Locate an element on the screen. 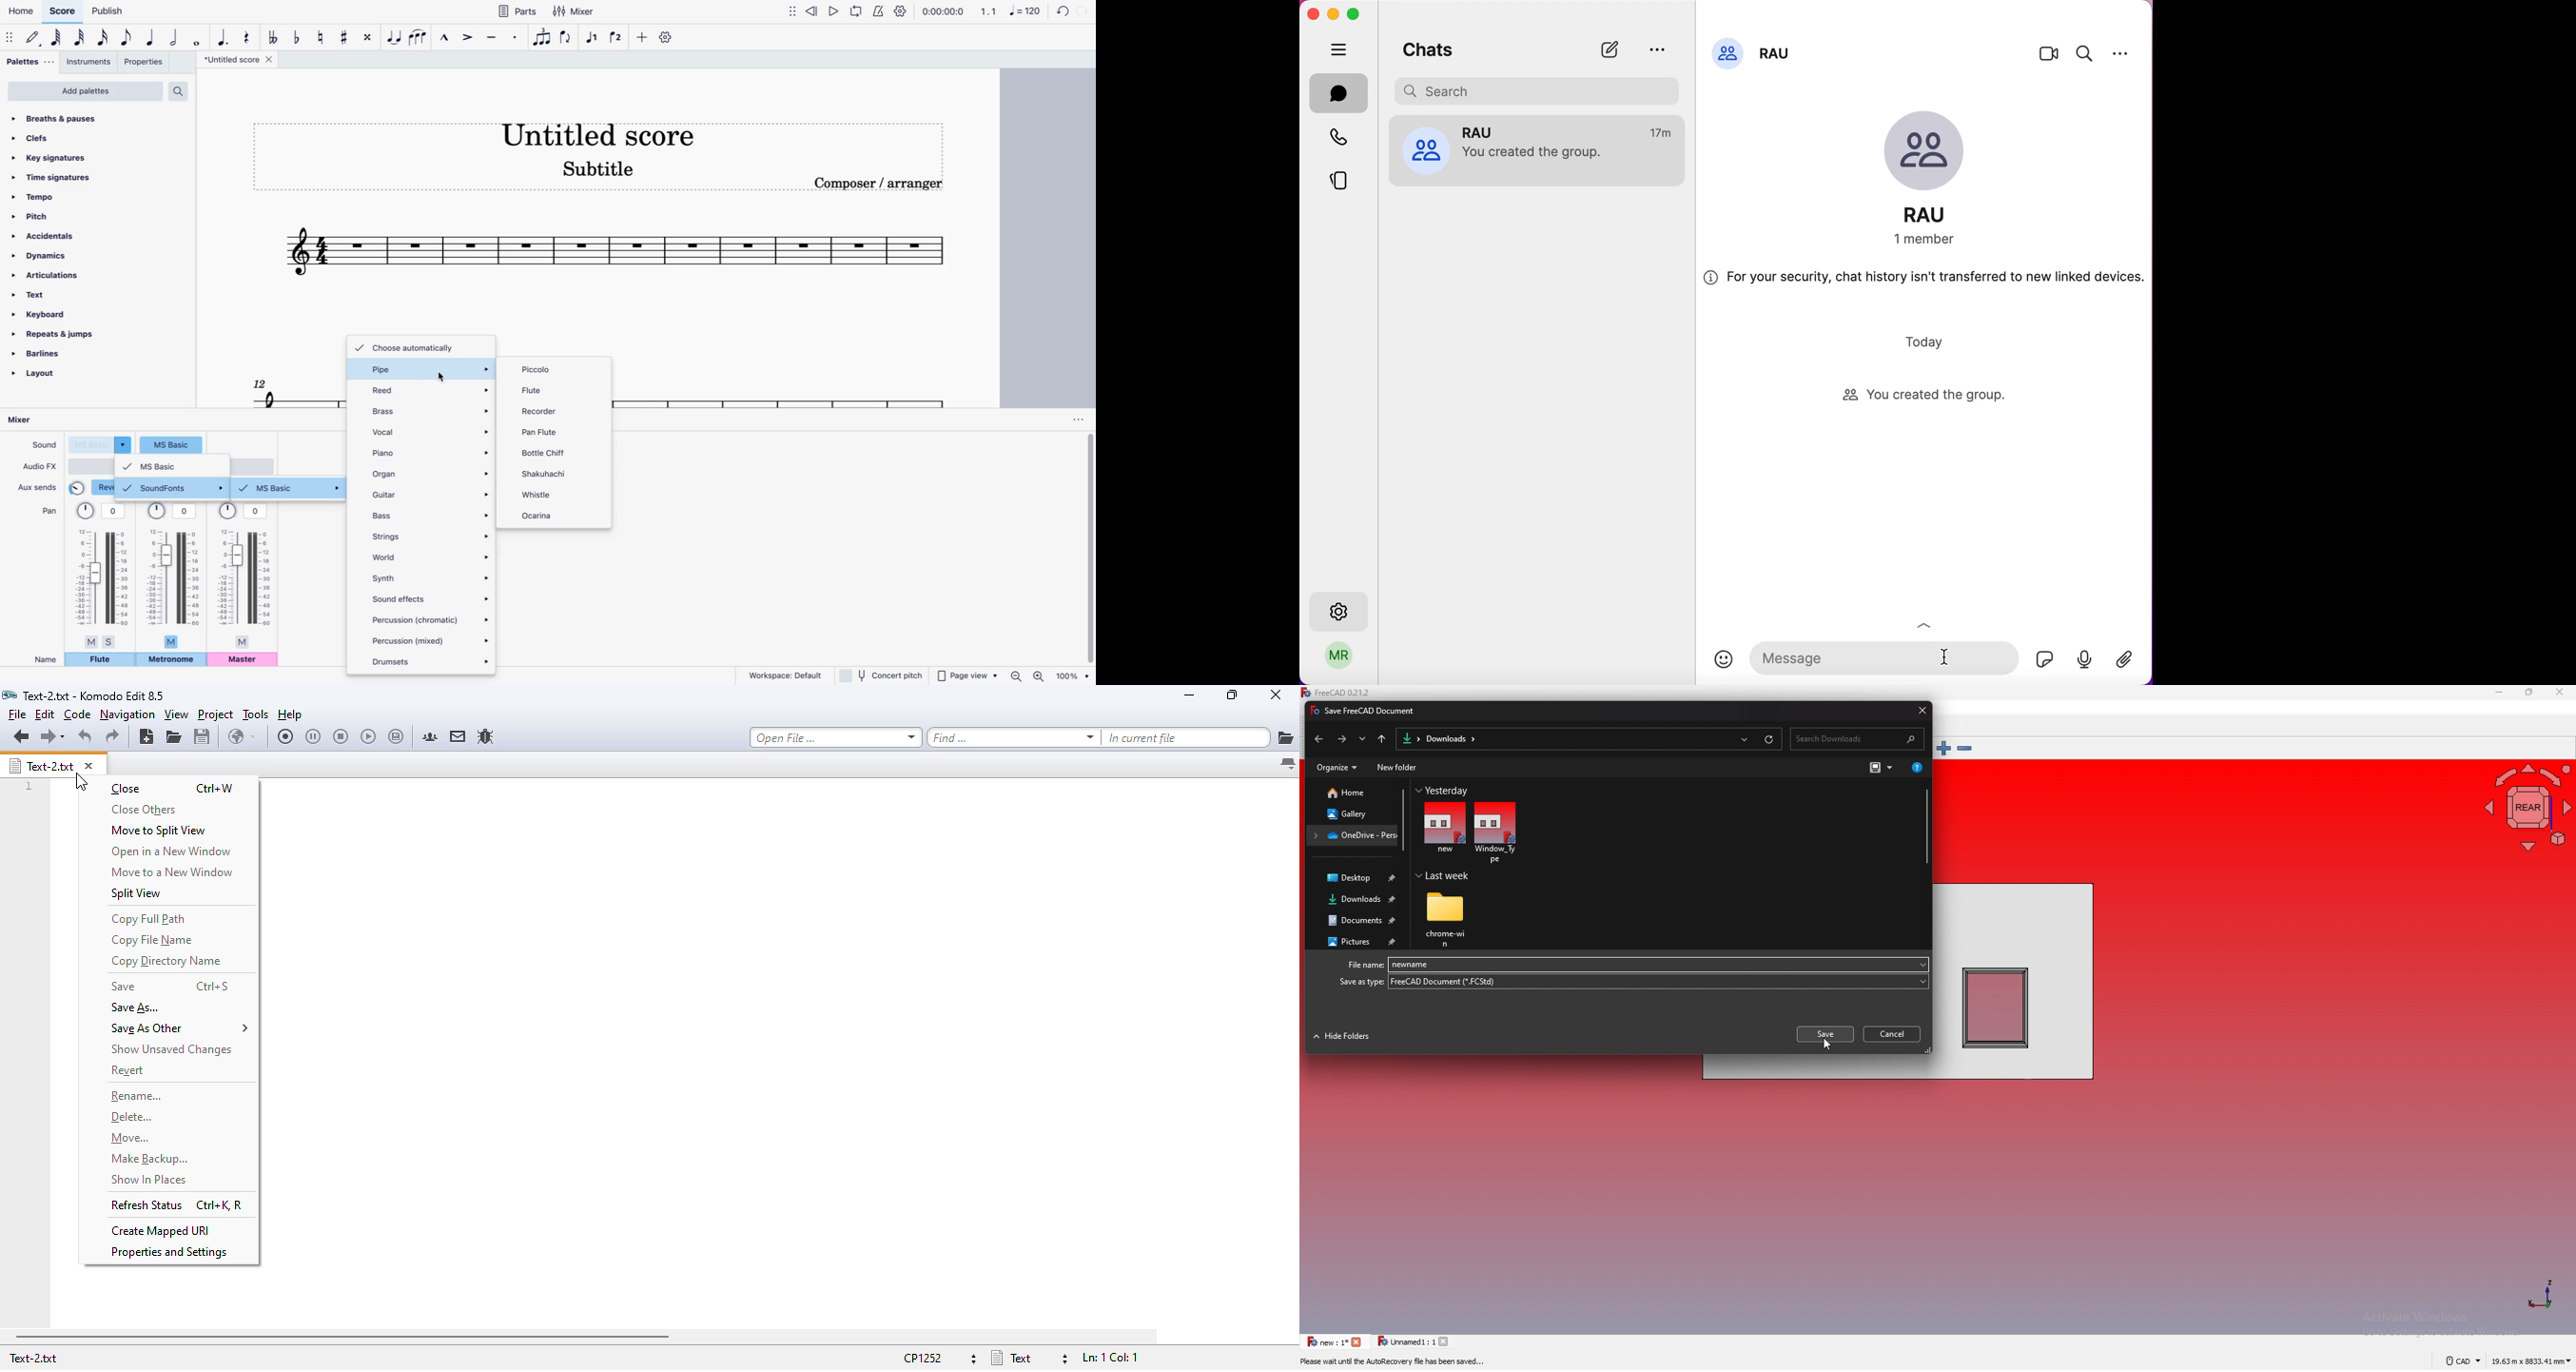 This screenshot has width=2576, height=1372. today is located at coordinates (1927, 342).